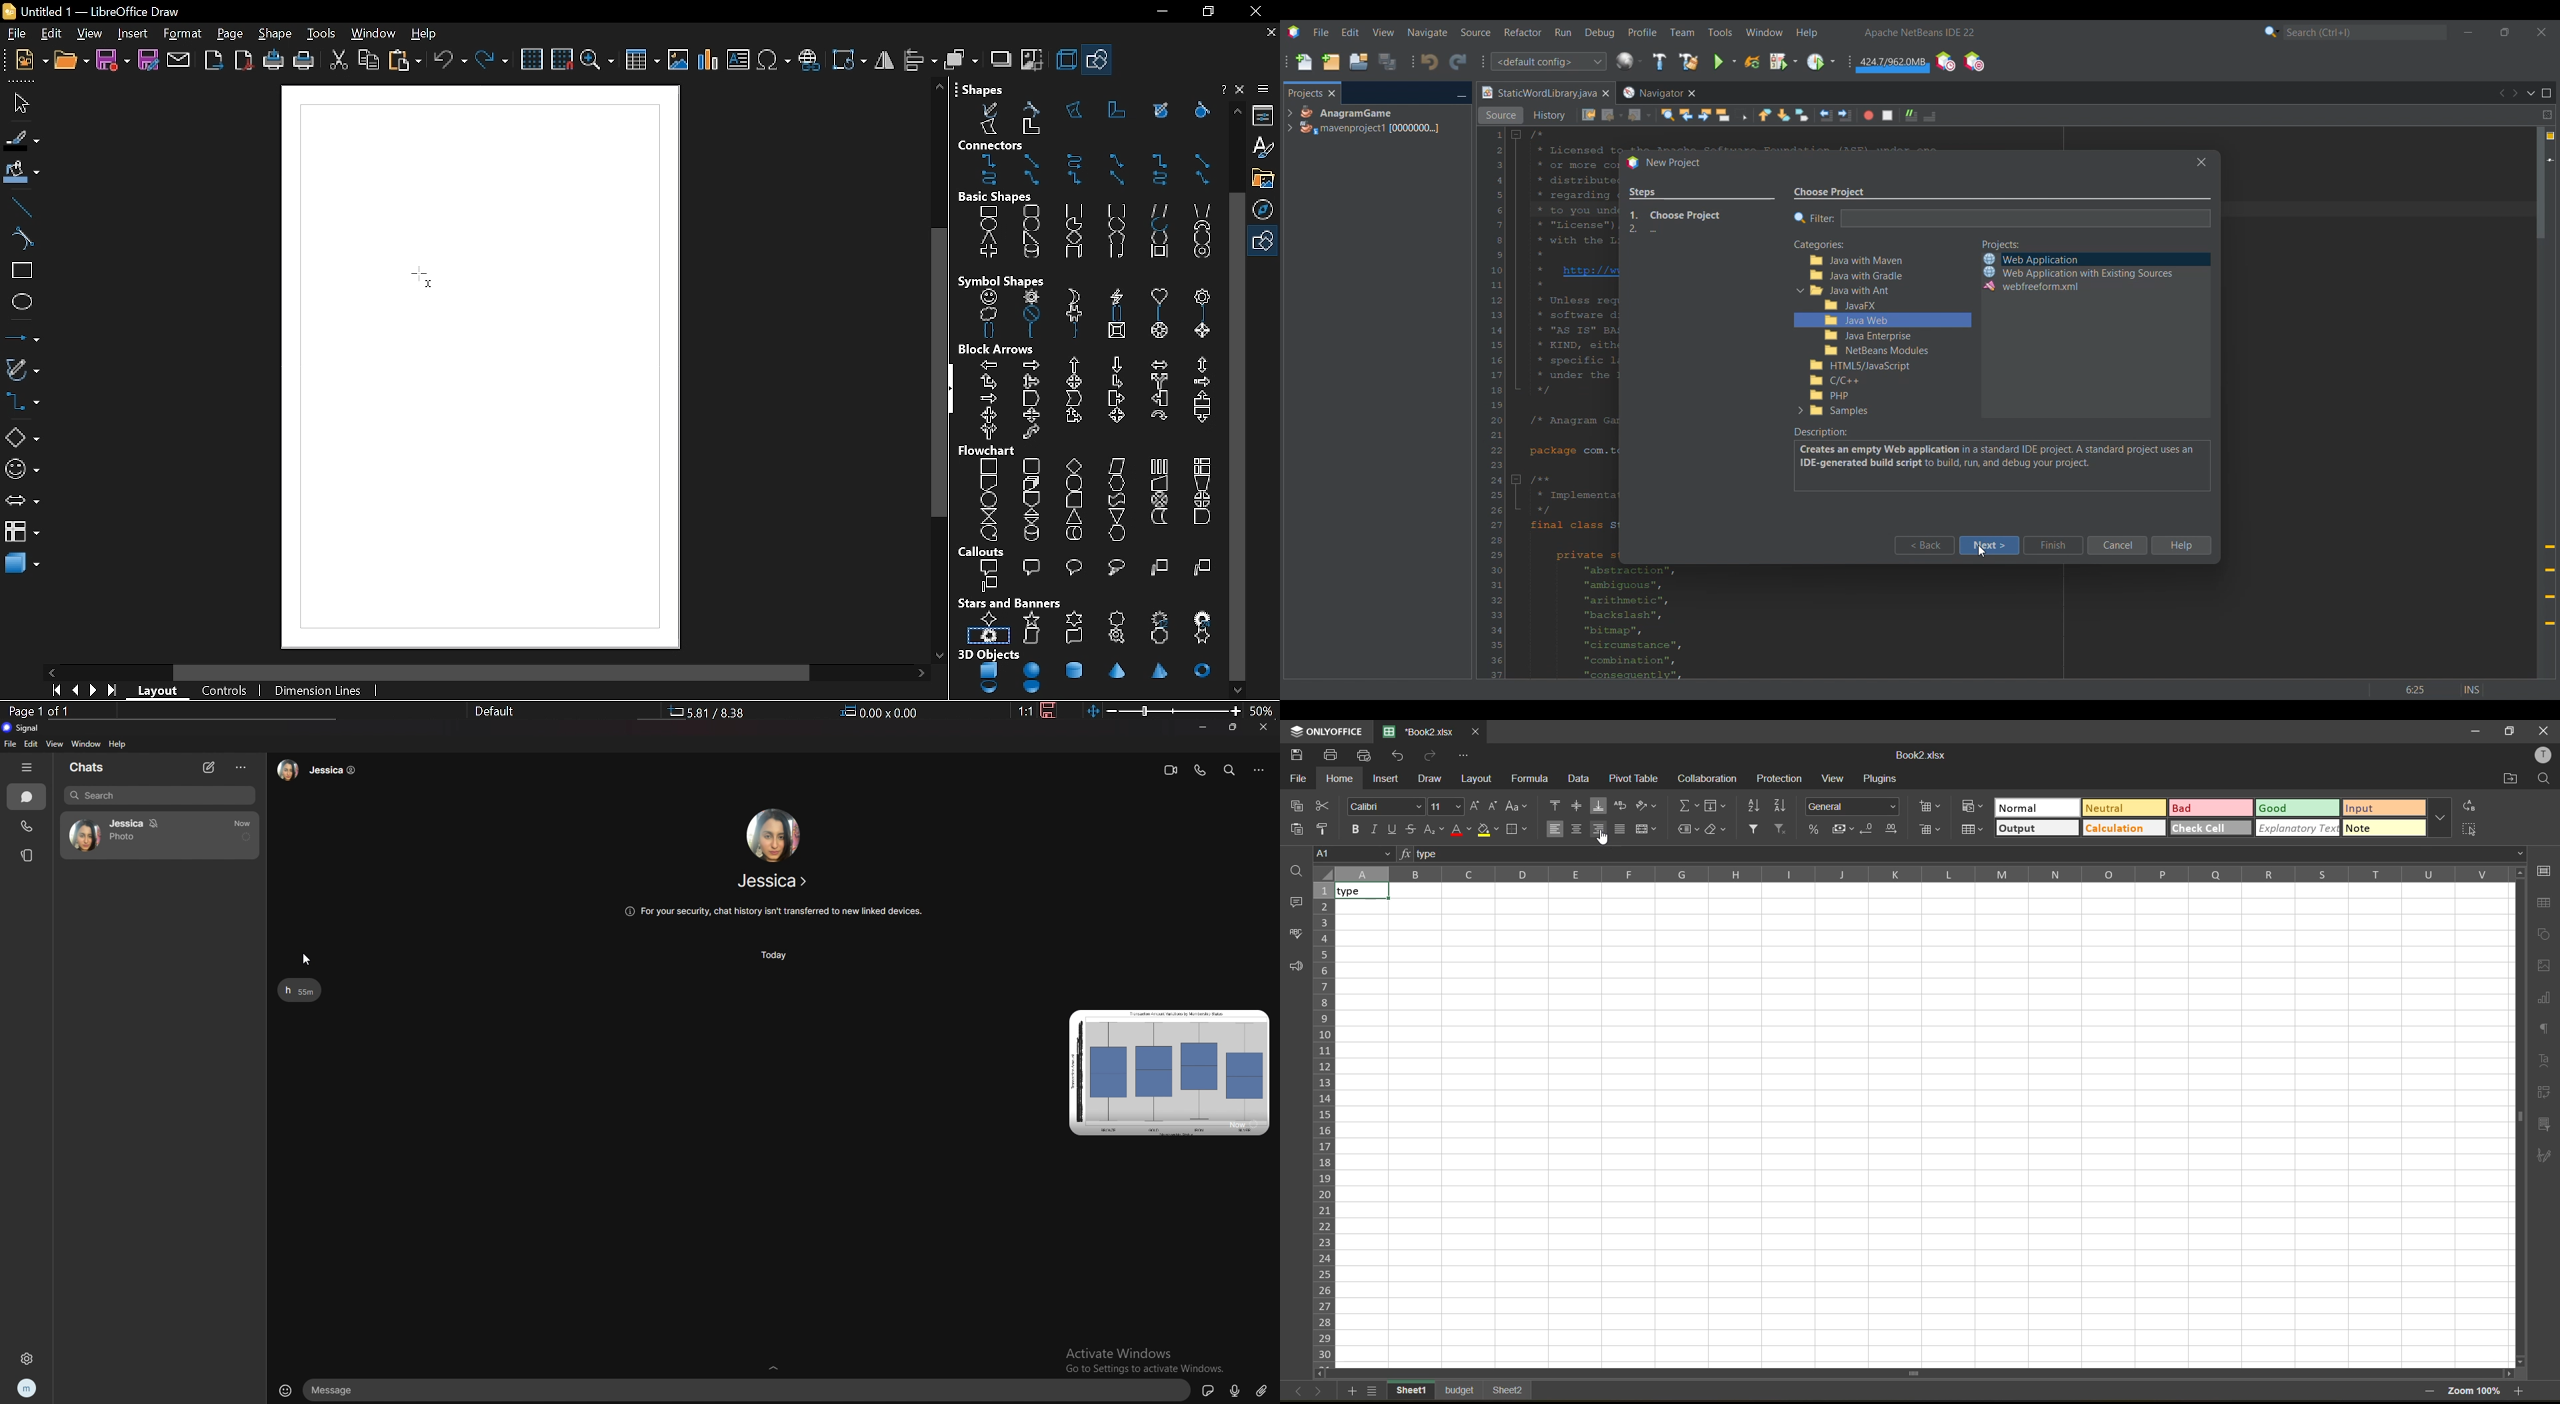  I want to click on 3d shapes, so click(22, 566).